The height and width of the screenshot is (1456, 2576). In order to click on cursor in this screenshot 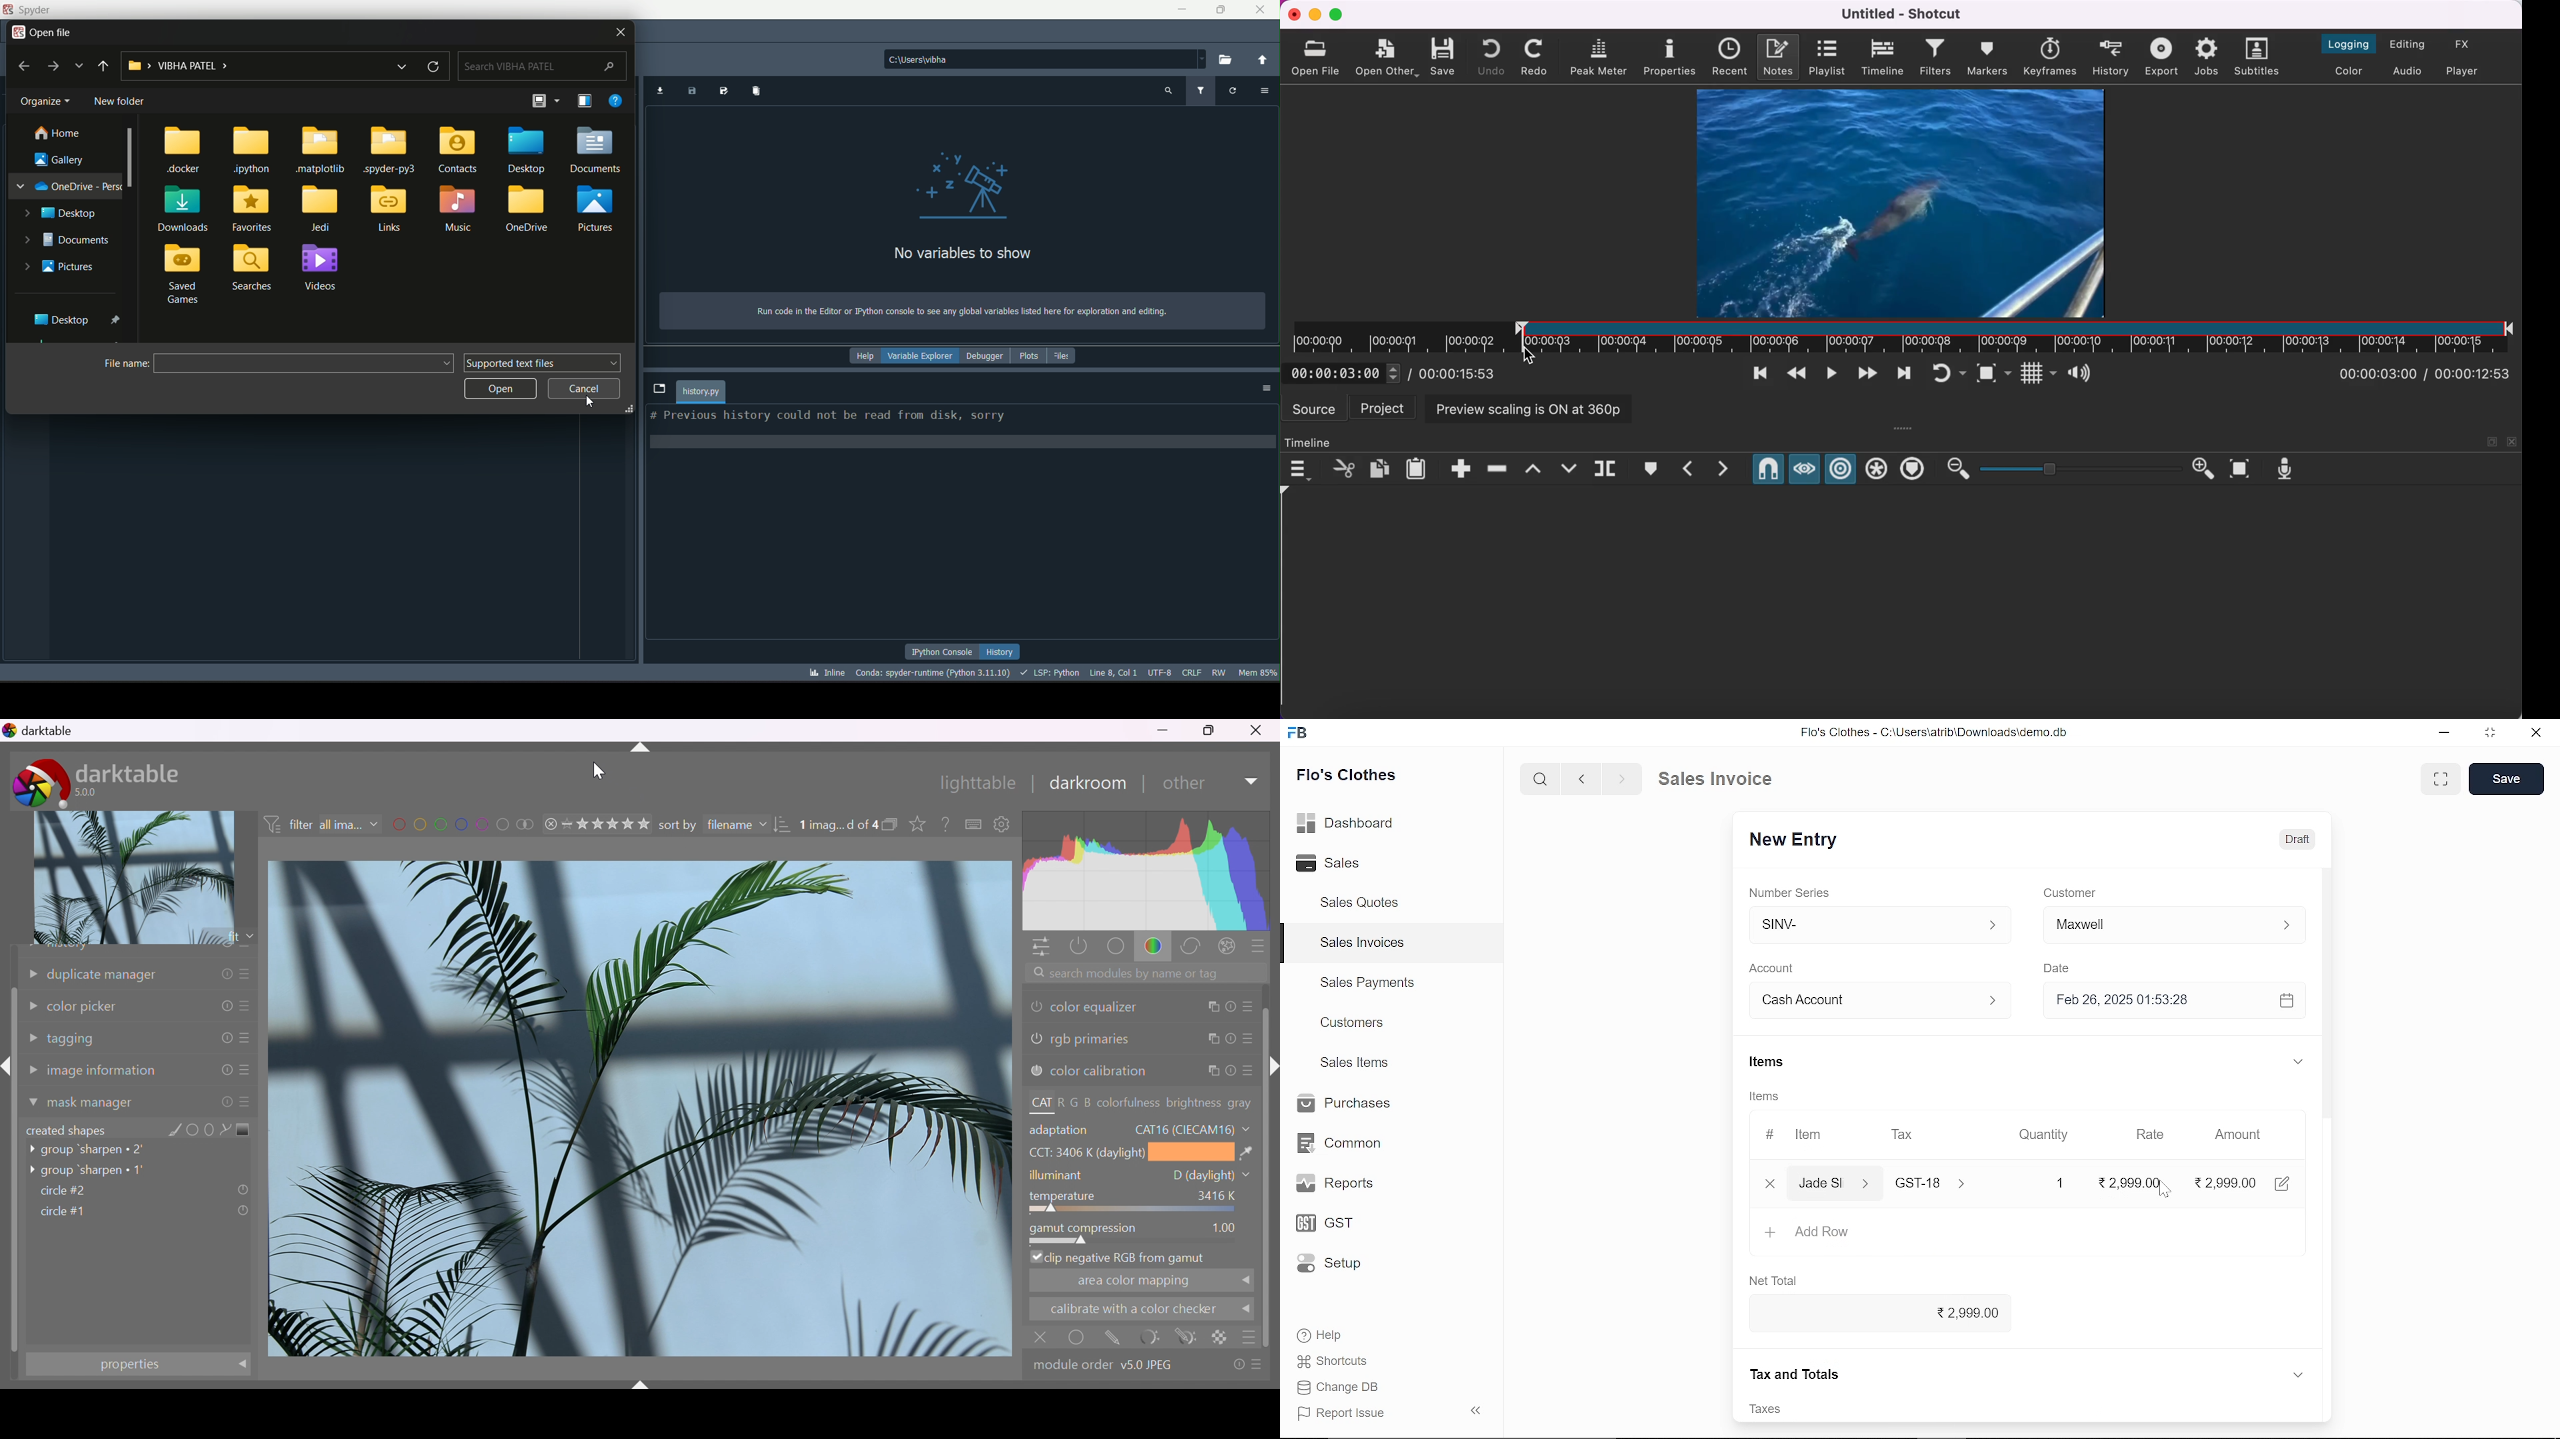, I will do `click(2162, 1189)`.